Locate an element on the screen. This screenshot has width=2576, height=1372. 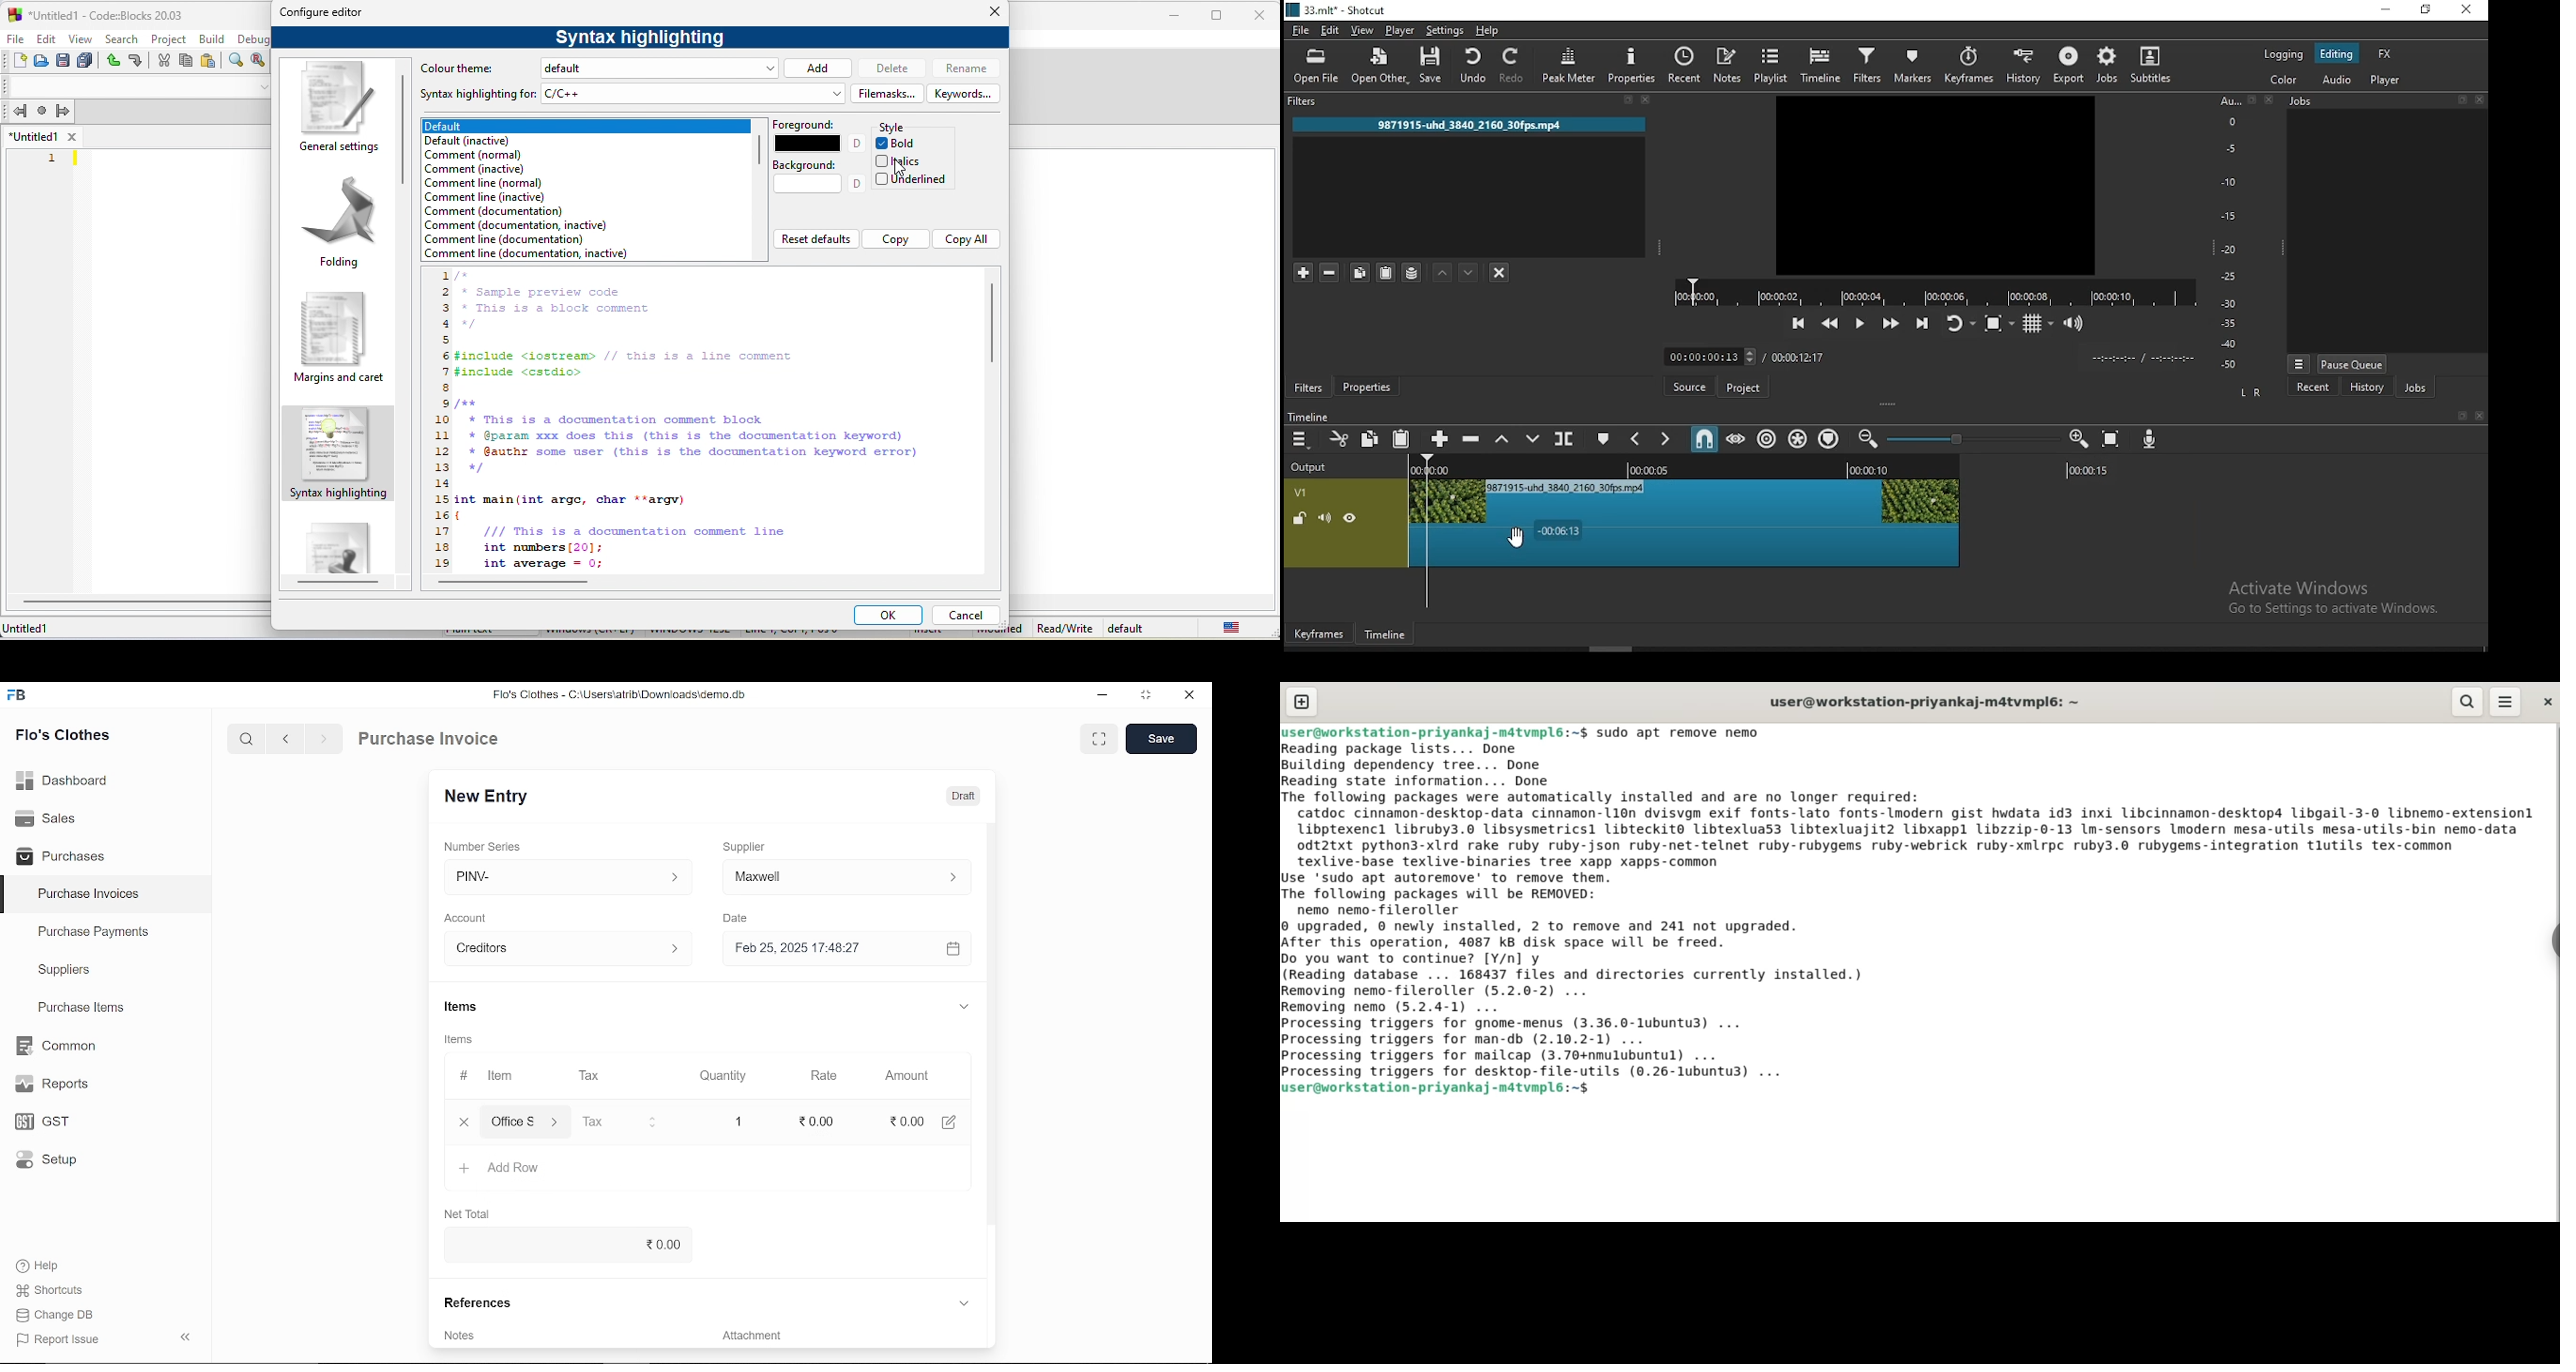
rename is located at coordinates (964, 69).